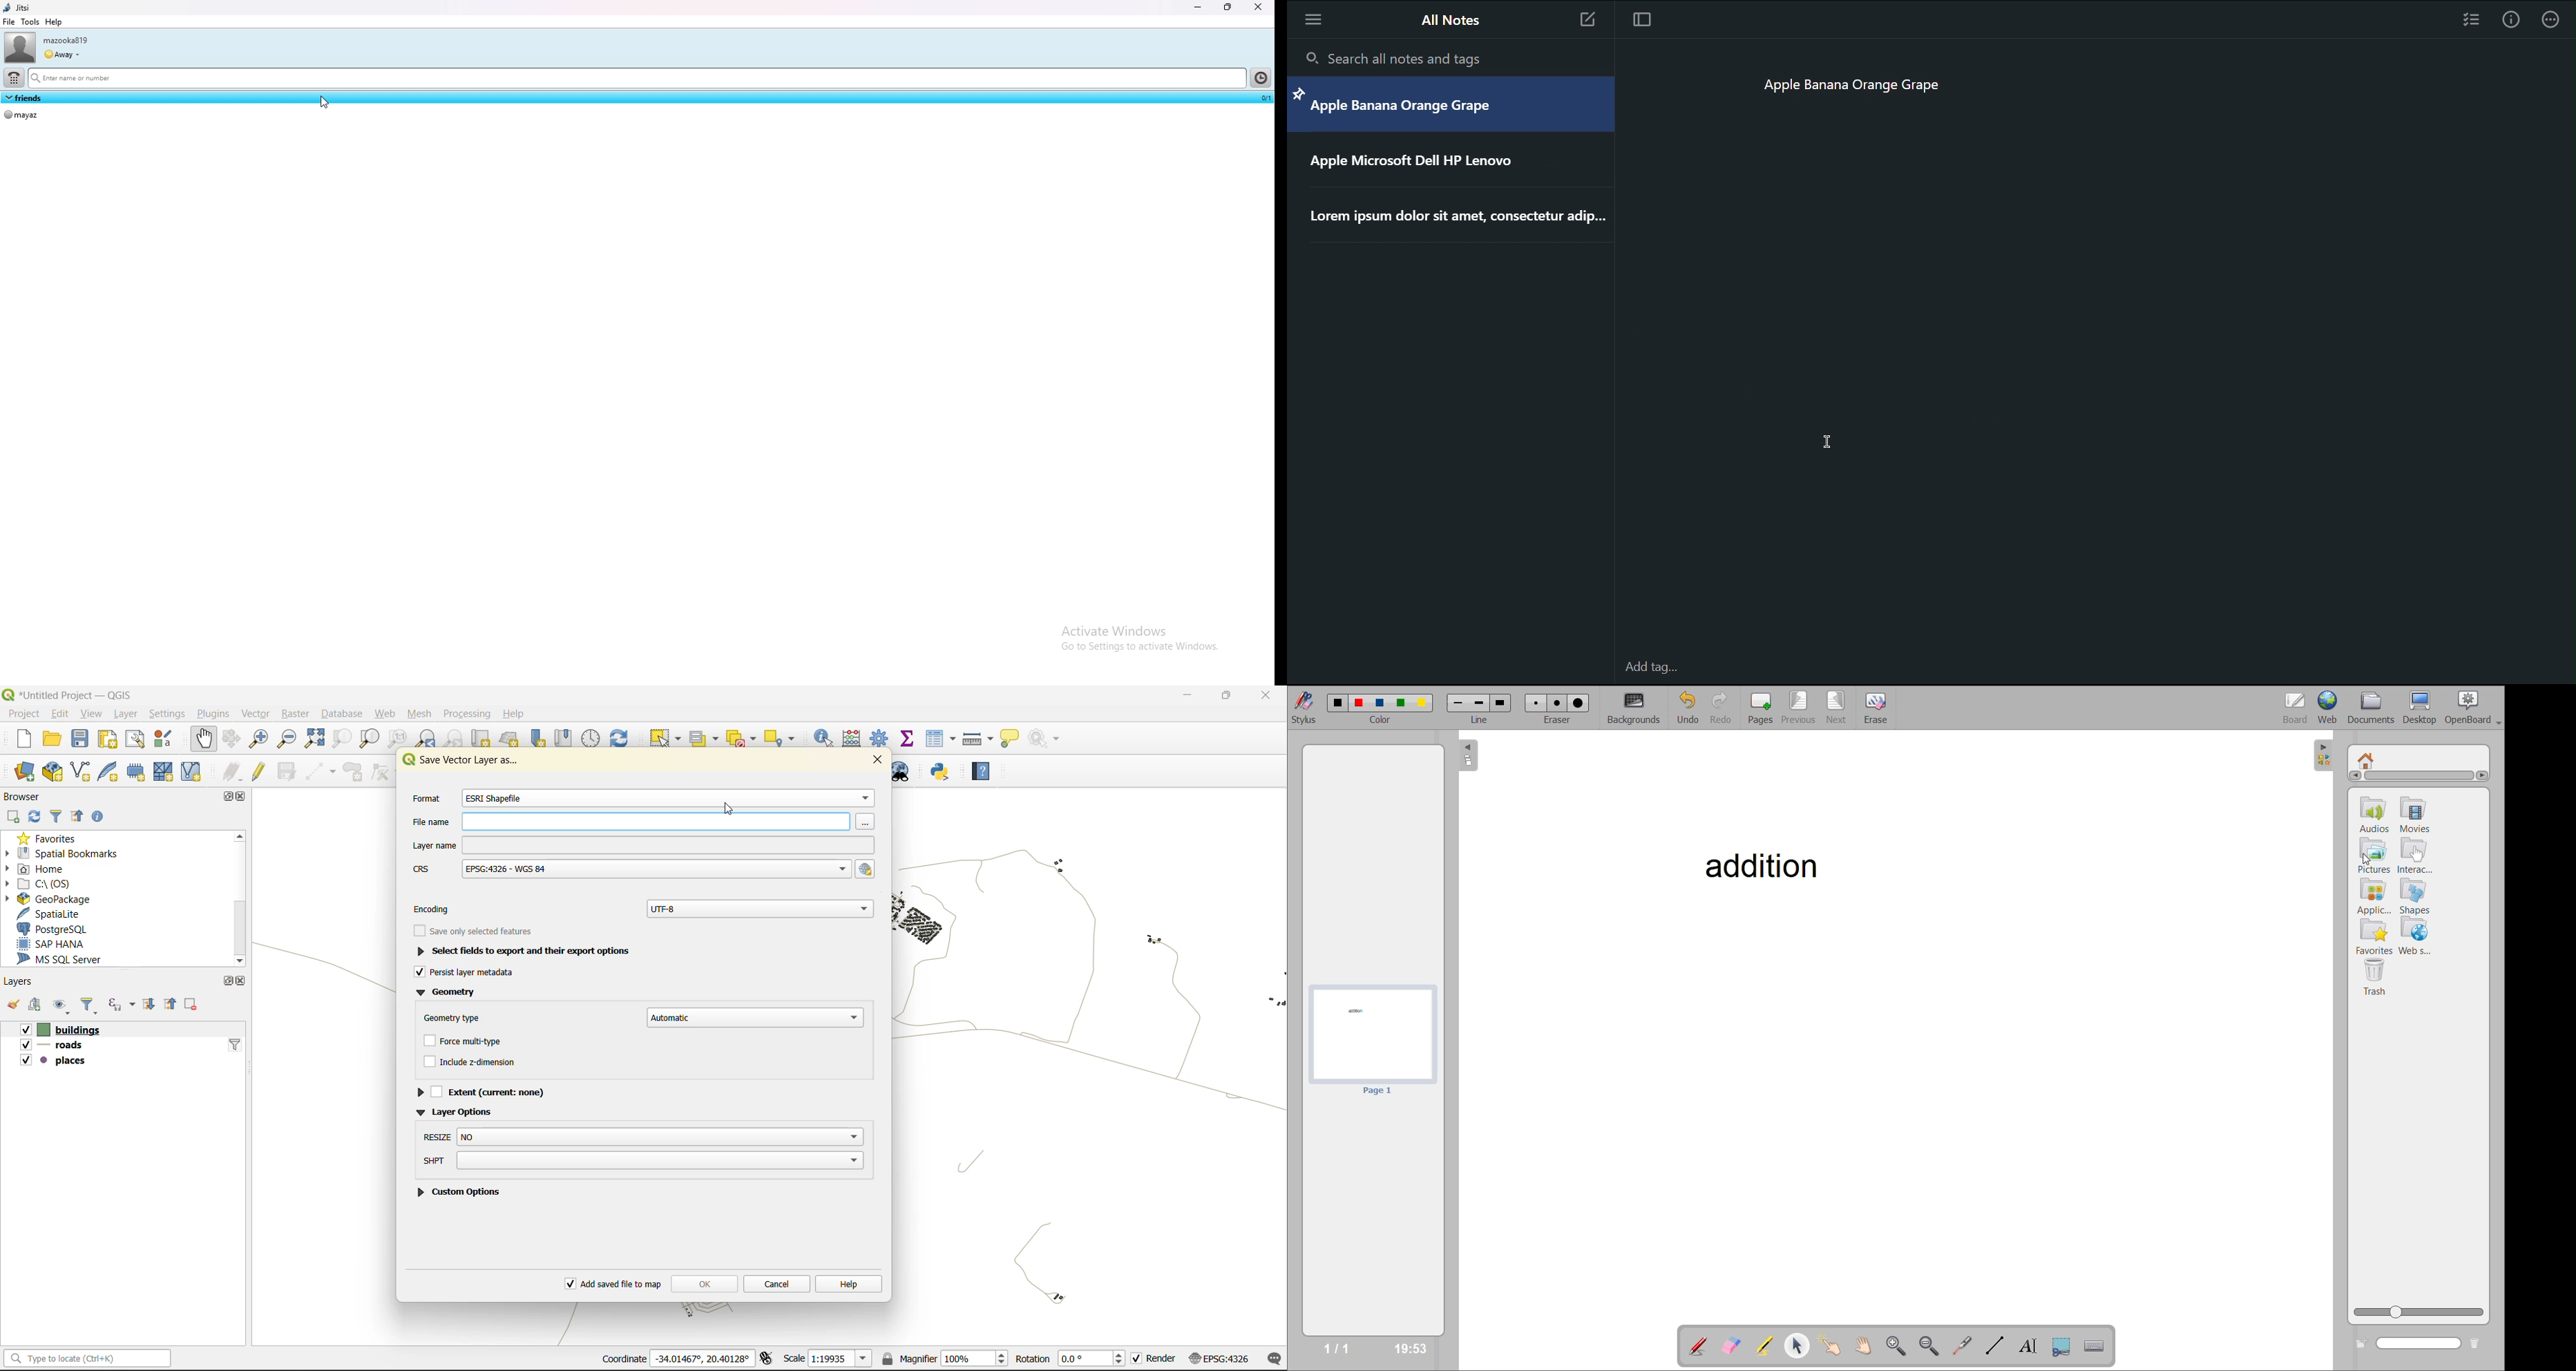 The width and height of the screenshot is (2576, 1372). What do you see at coordinates (2372, 816) in the screenshot?
I see `audios` at bounding box center [2372, 816].